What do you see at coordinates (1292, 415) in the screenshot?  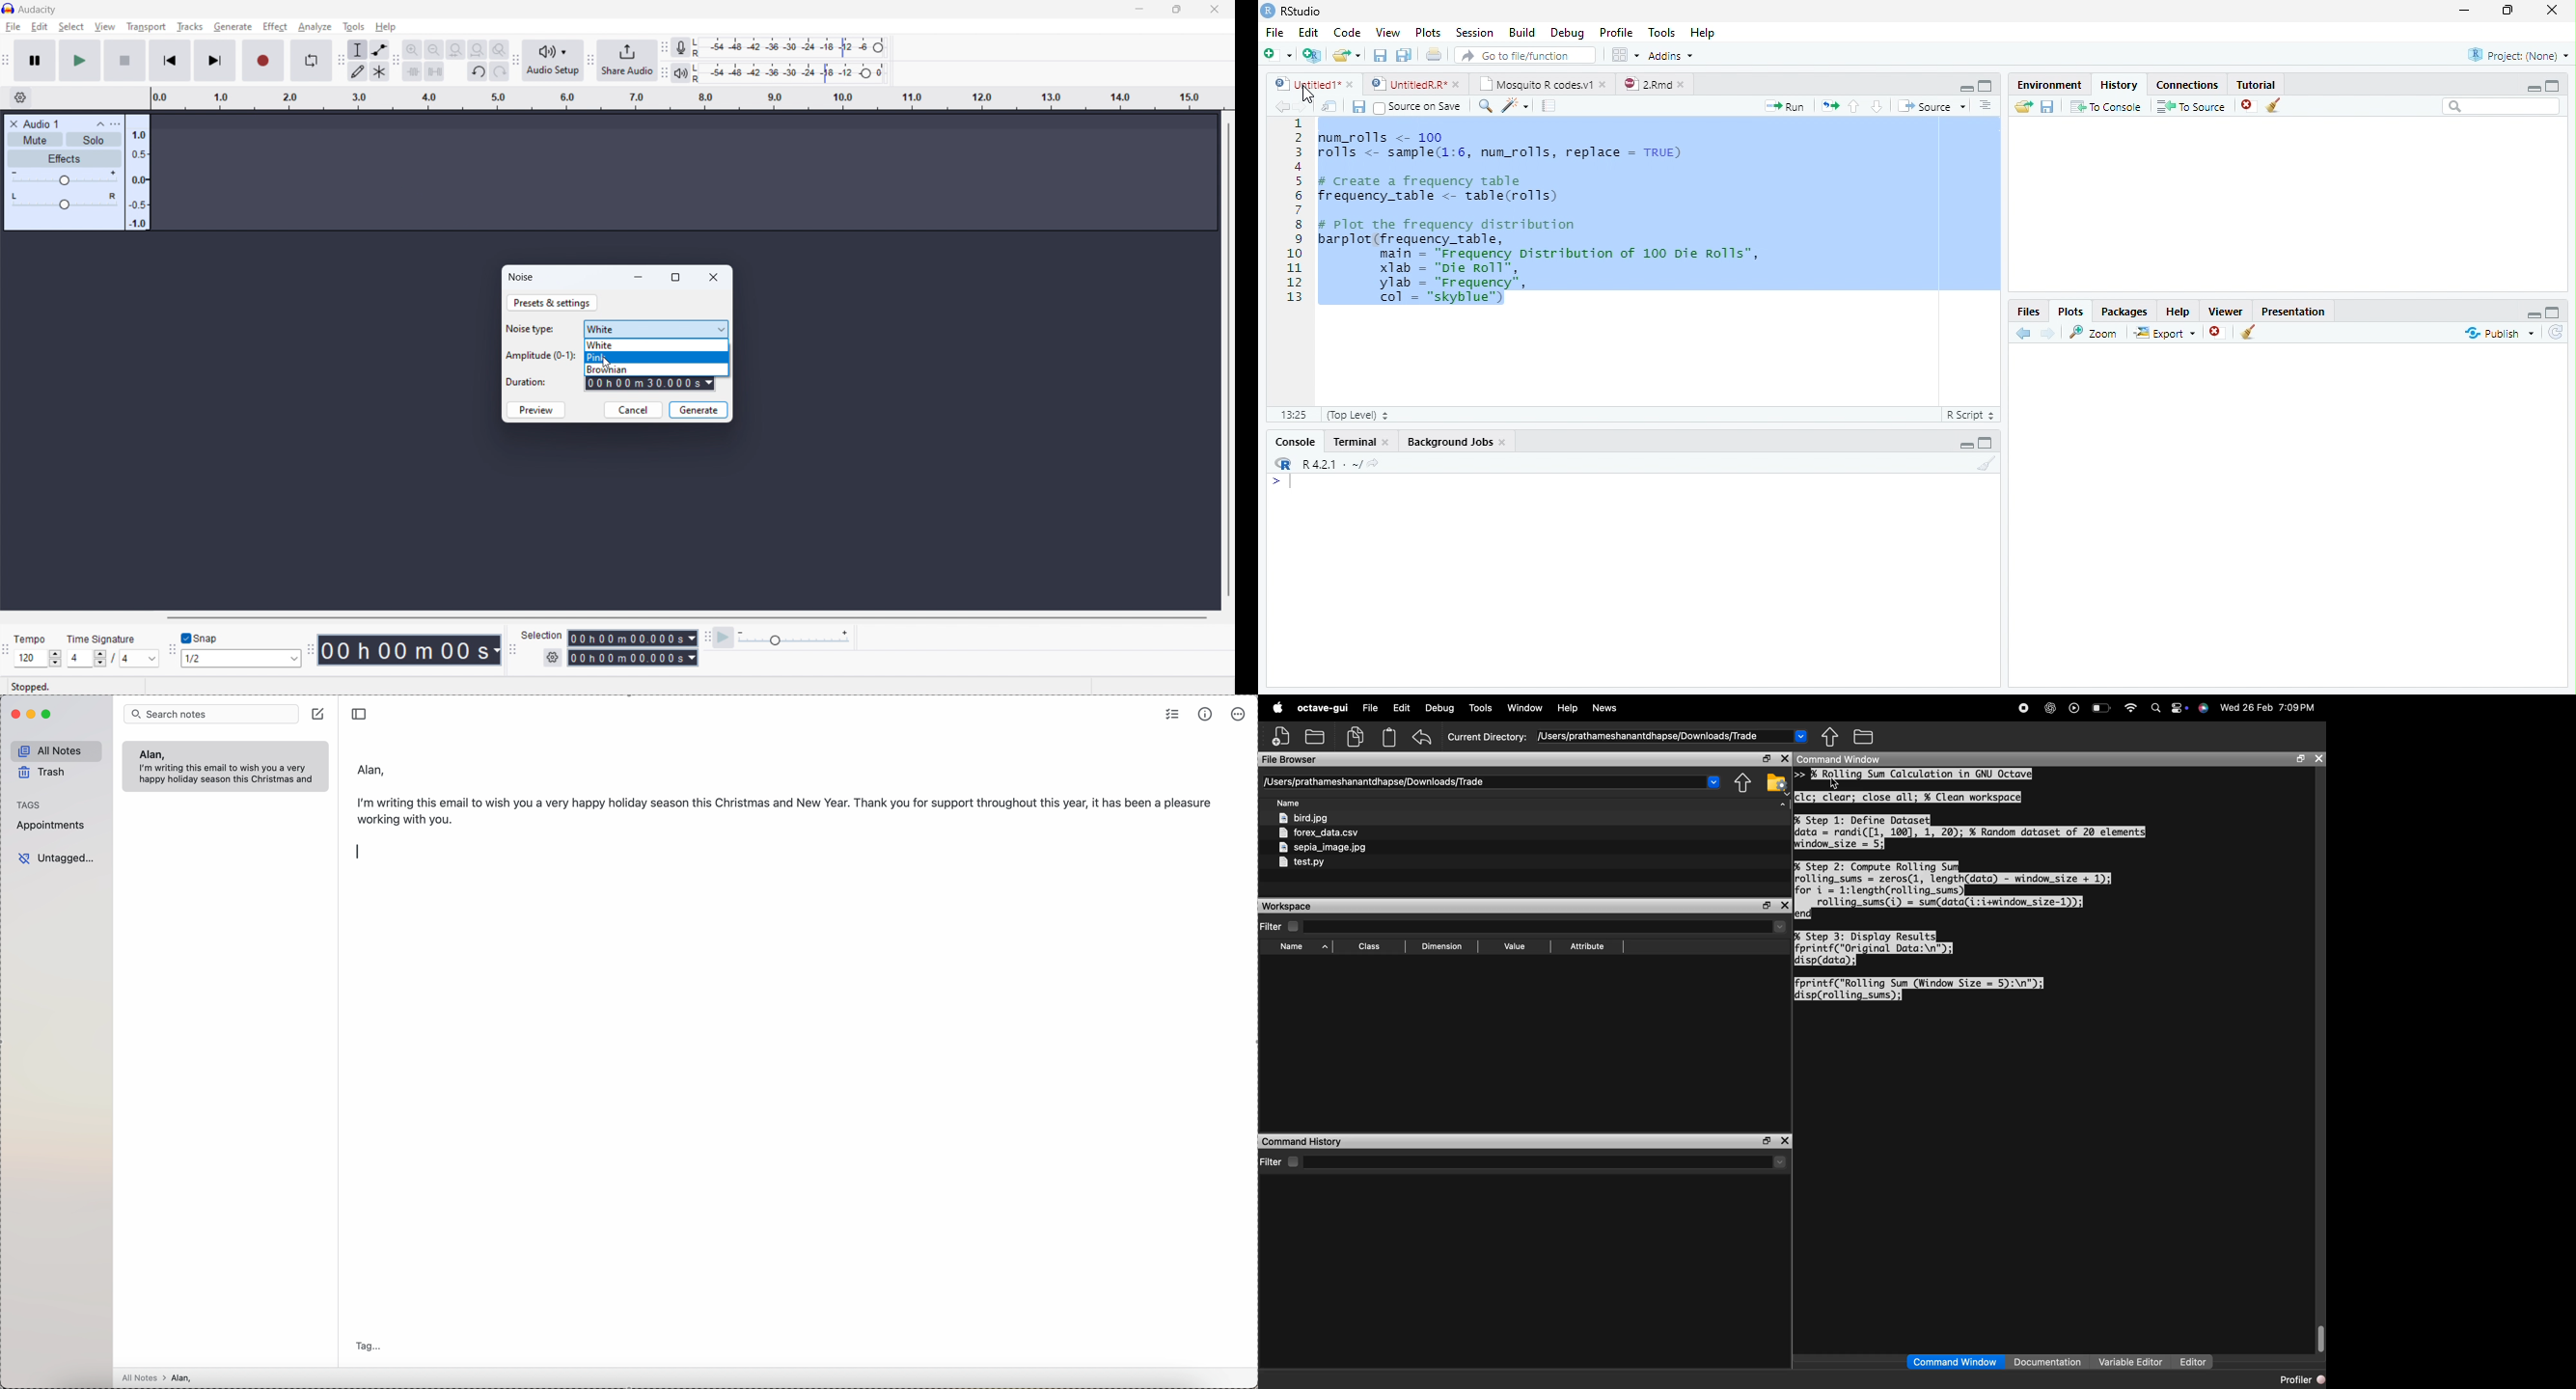 I see `1:1` at bounding box center [1292, 415].